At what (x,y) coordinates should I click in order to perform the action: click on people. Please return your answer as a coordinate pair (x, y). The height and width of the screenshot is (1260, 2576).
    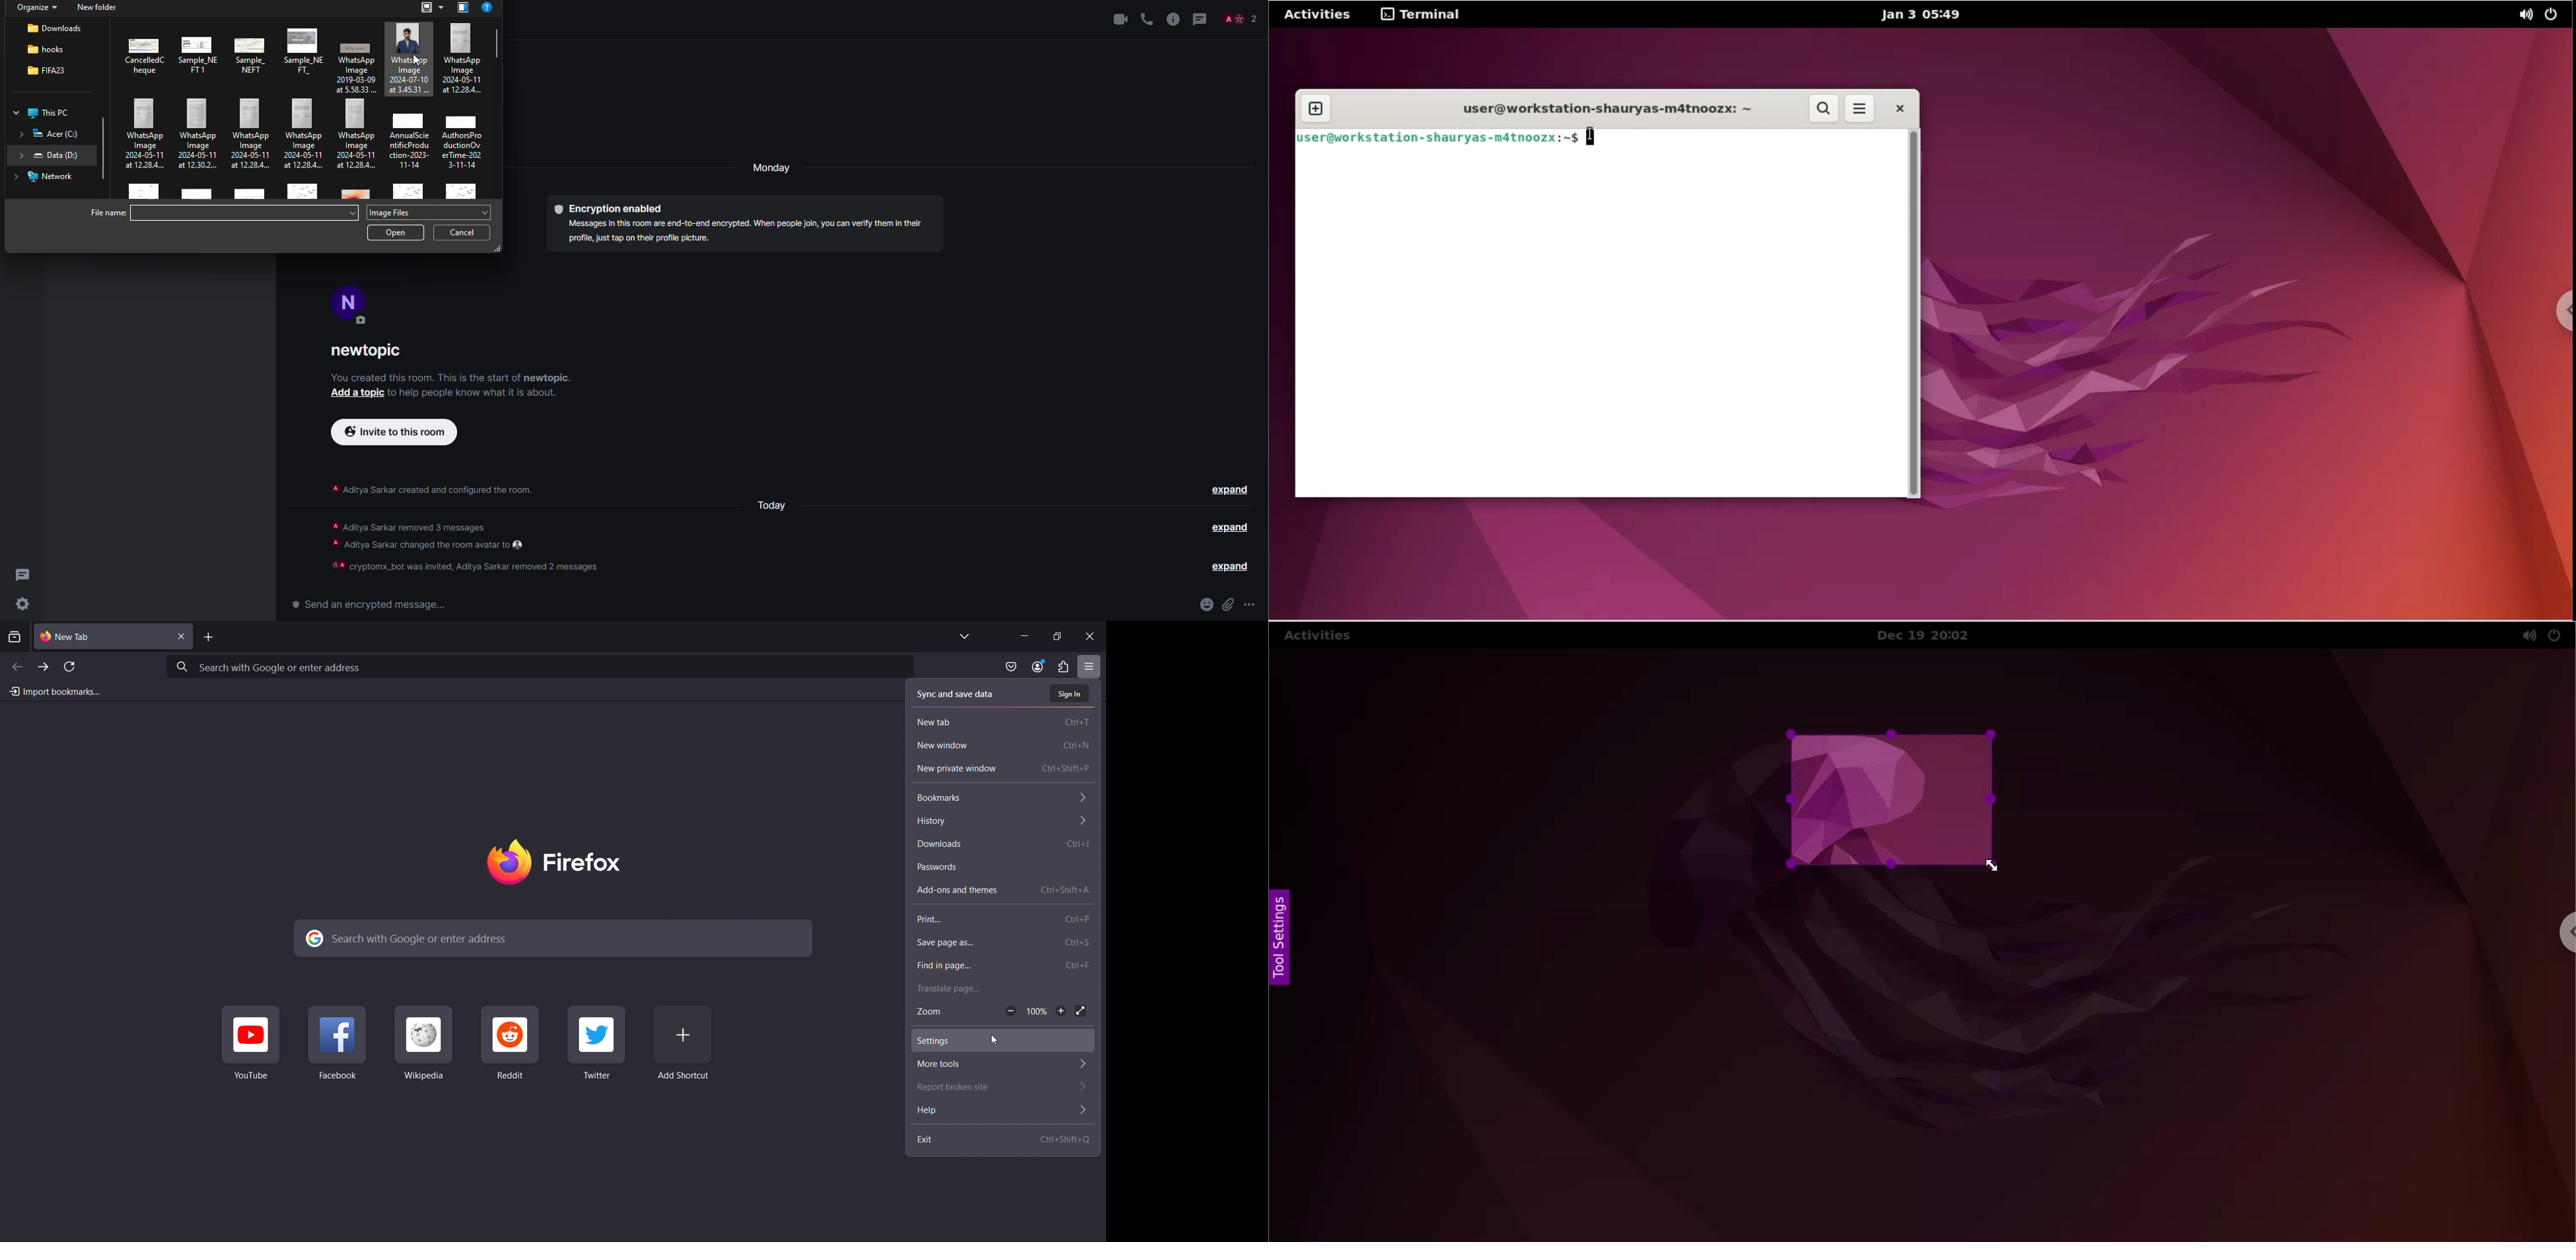
    Looking at the image, I should click on (1241, 18).